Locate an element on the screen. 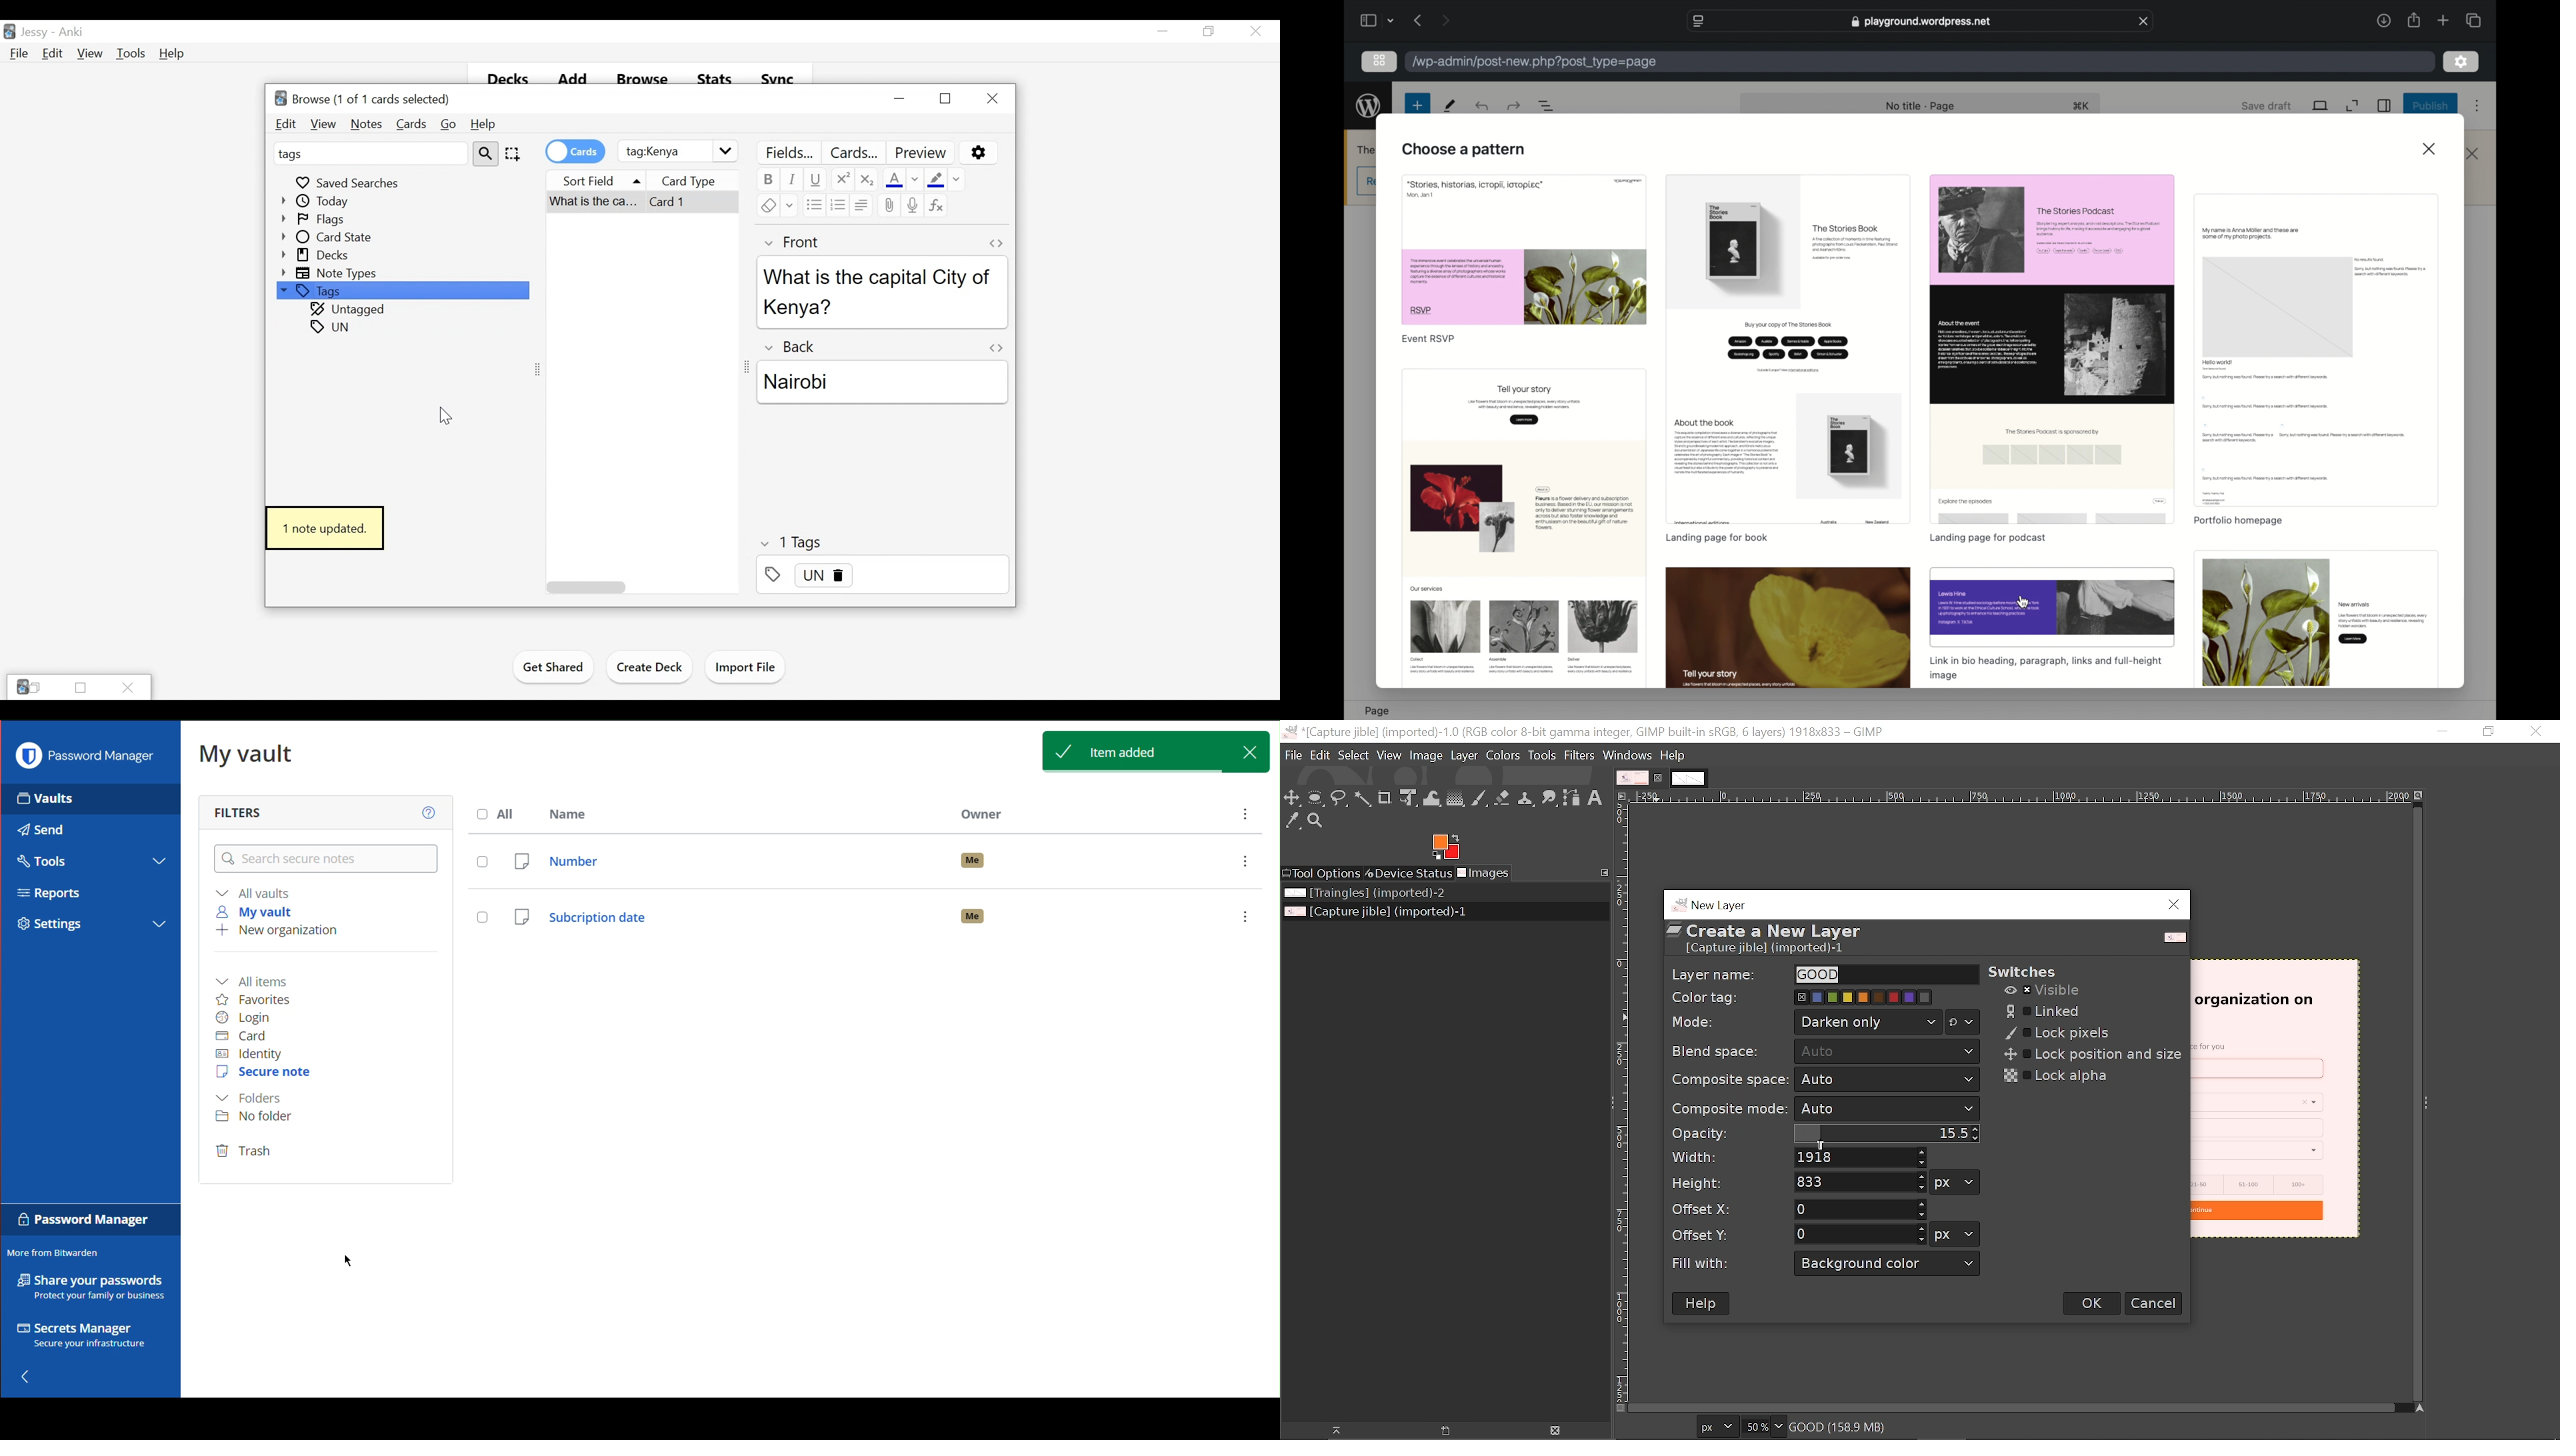  Note Types is located at coordinates (331, 273).